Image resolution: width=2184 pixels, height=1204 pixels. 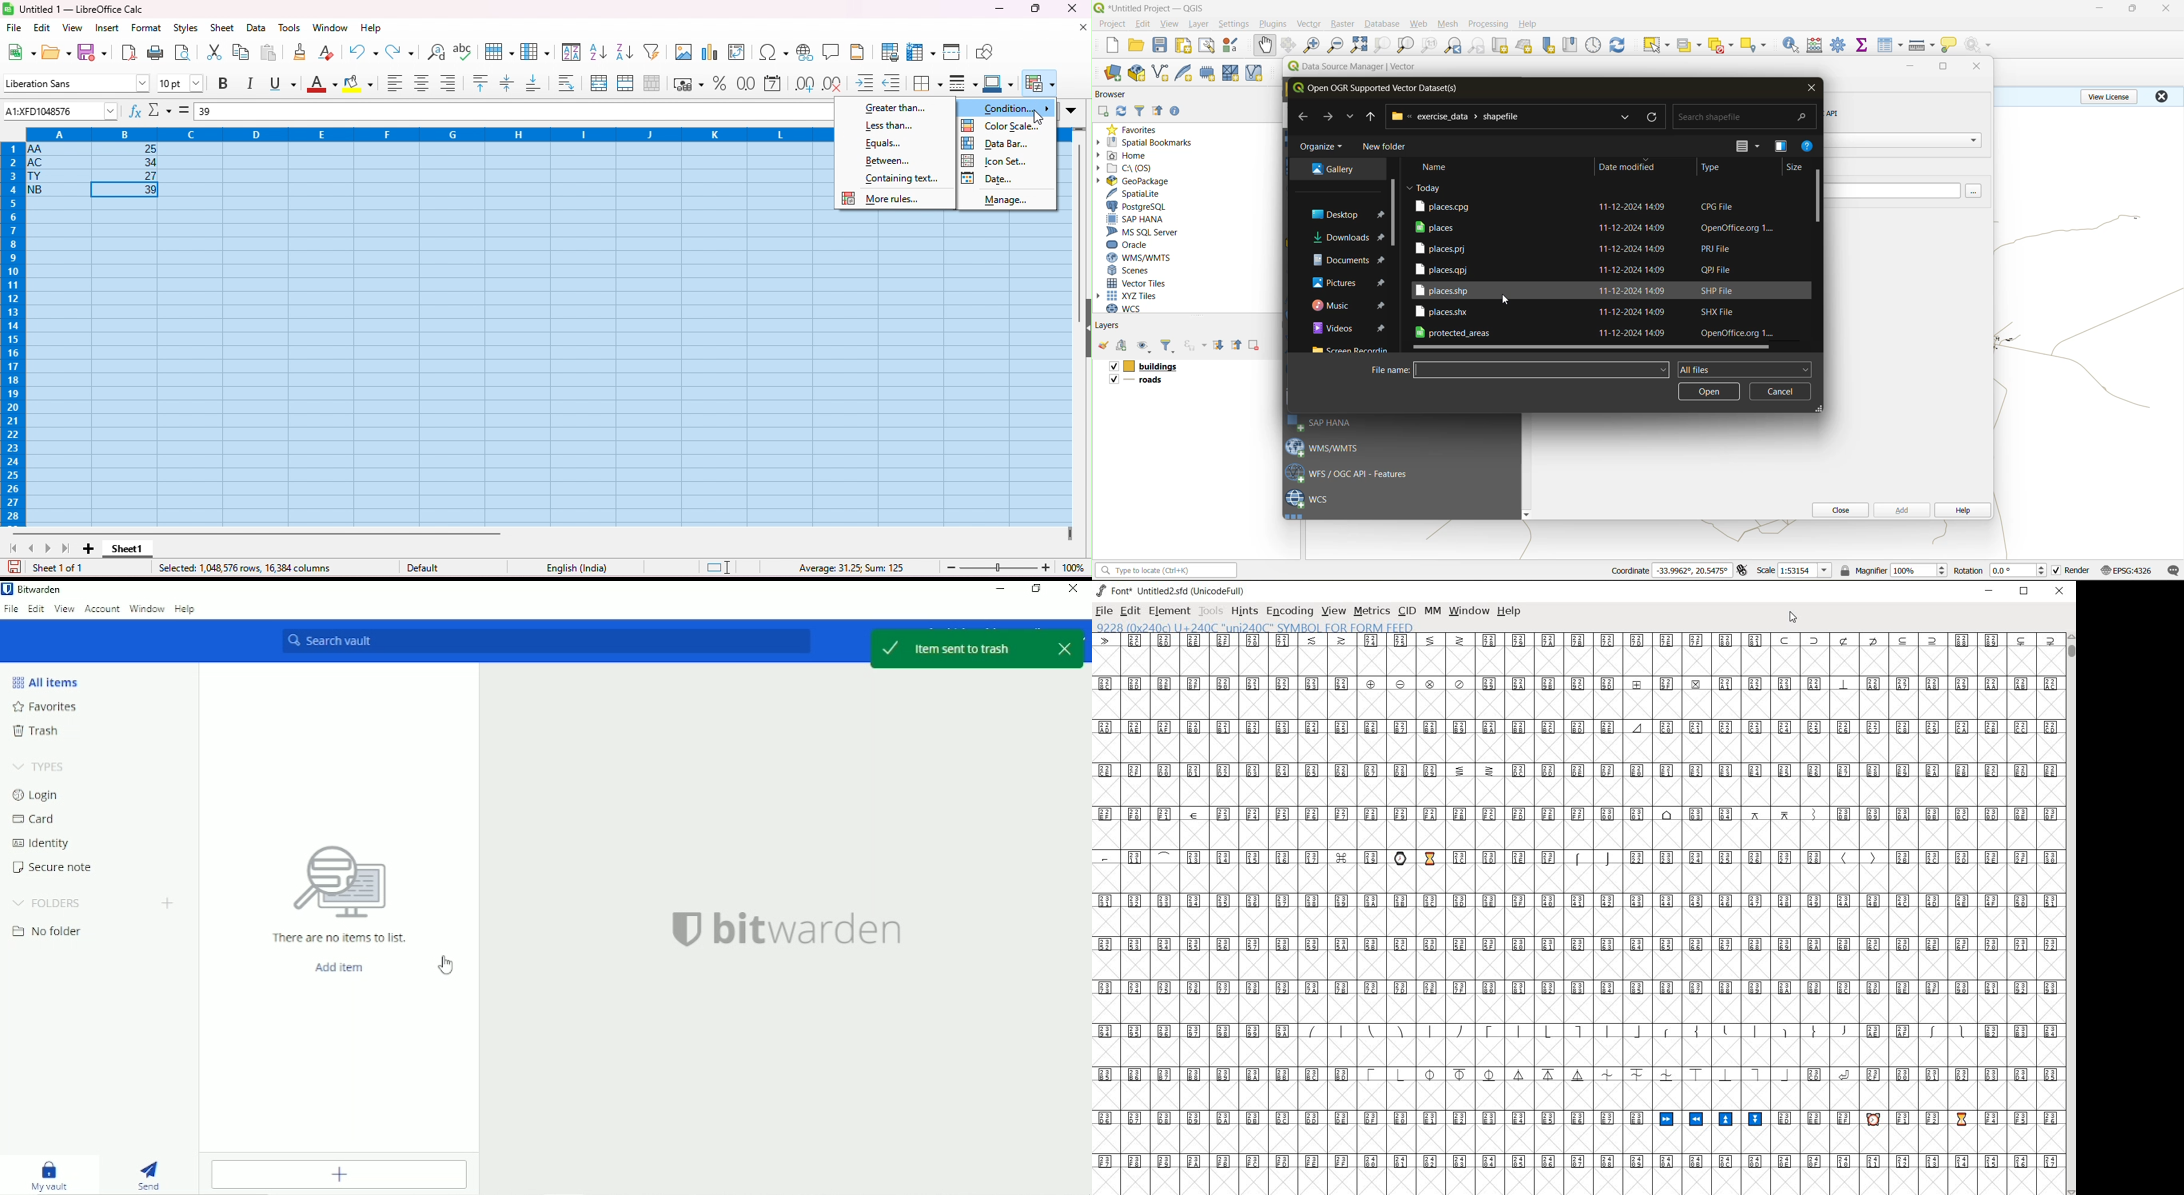 I want to click on database, so click(x=1385, y=26).